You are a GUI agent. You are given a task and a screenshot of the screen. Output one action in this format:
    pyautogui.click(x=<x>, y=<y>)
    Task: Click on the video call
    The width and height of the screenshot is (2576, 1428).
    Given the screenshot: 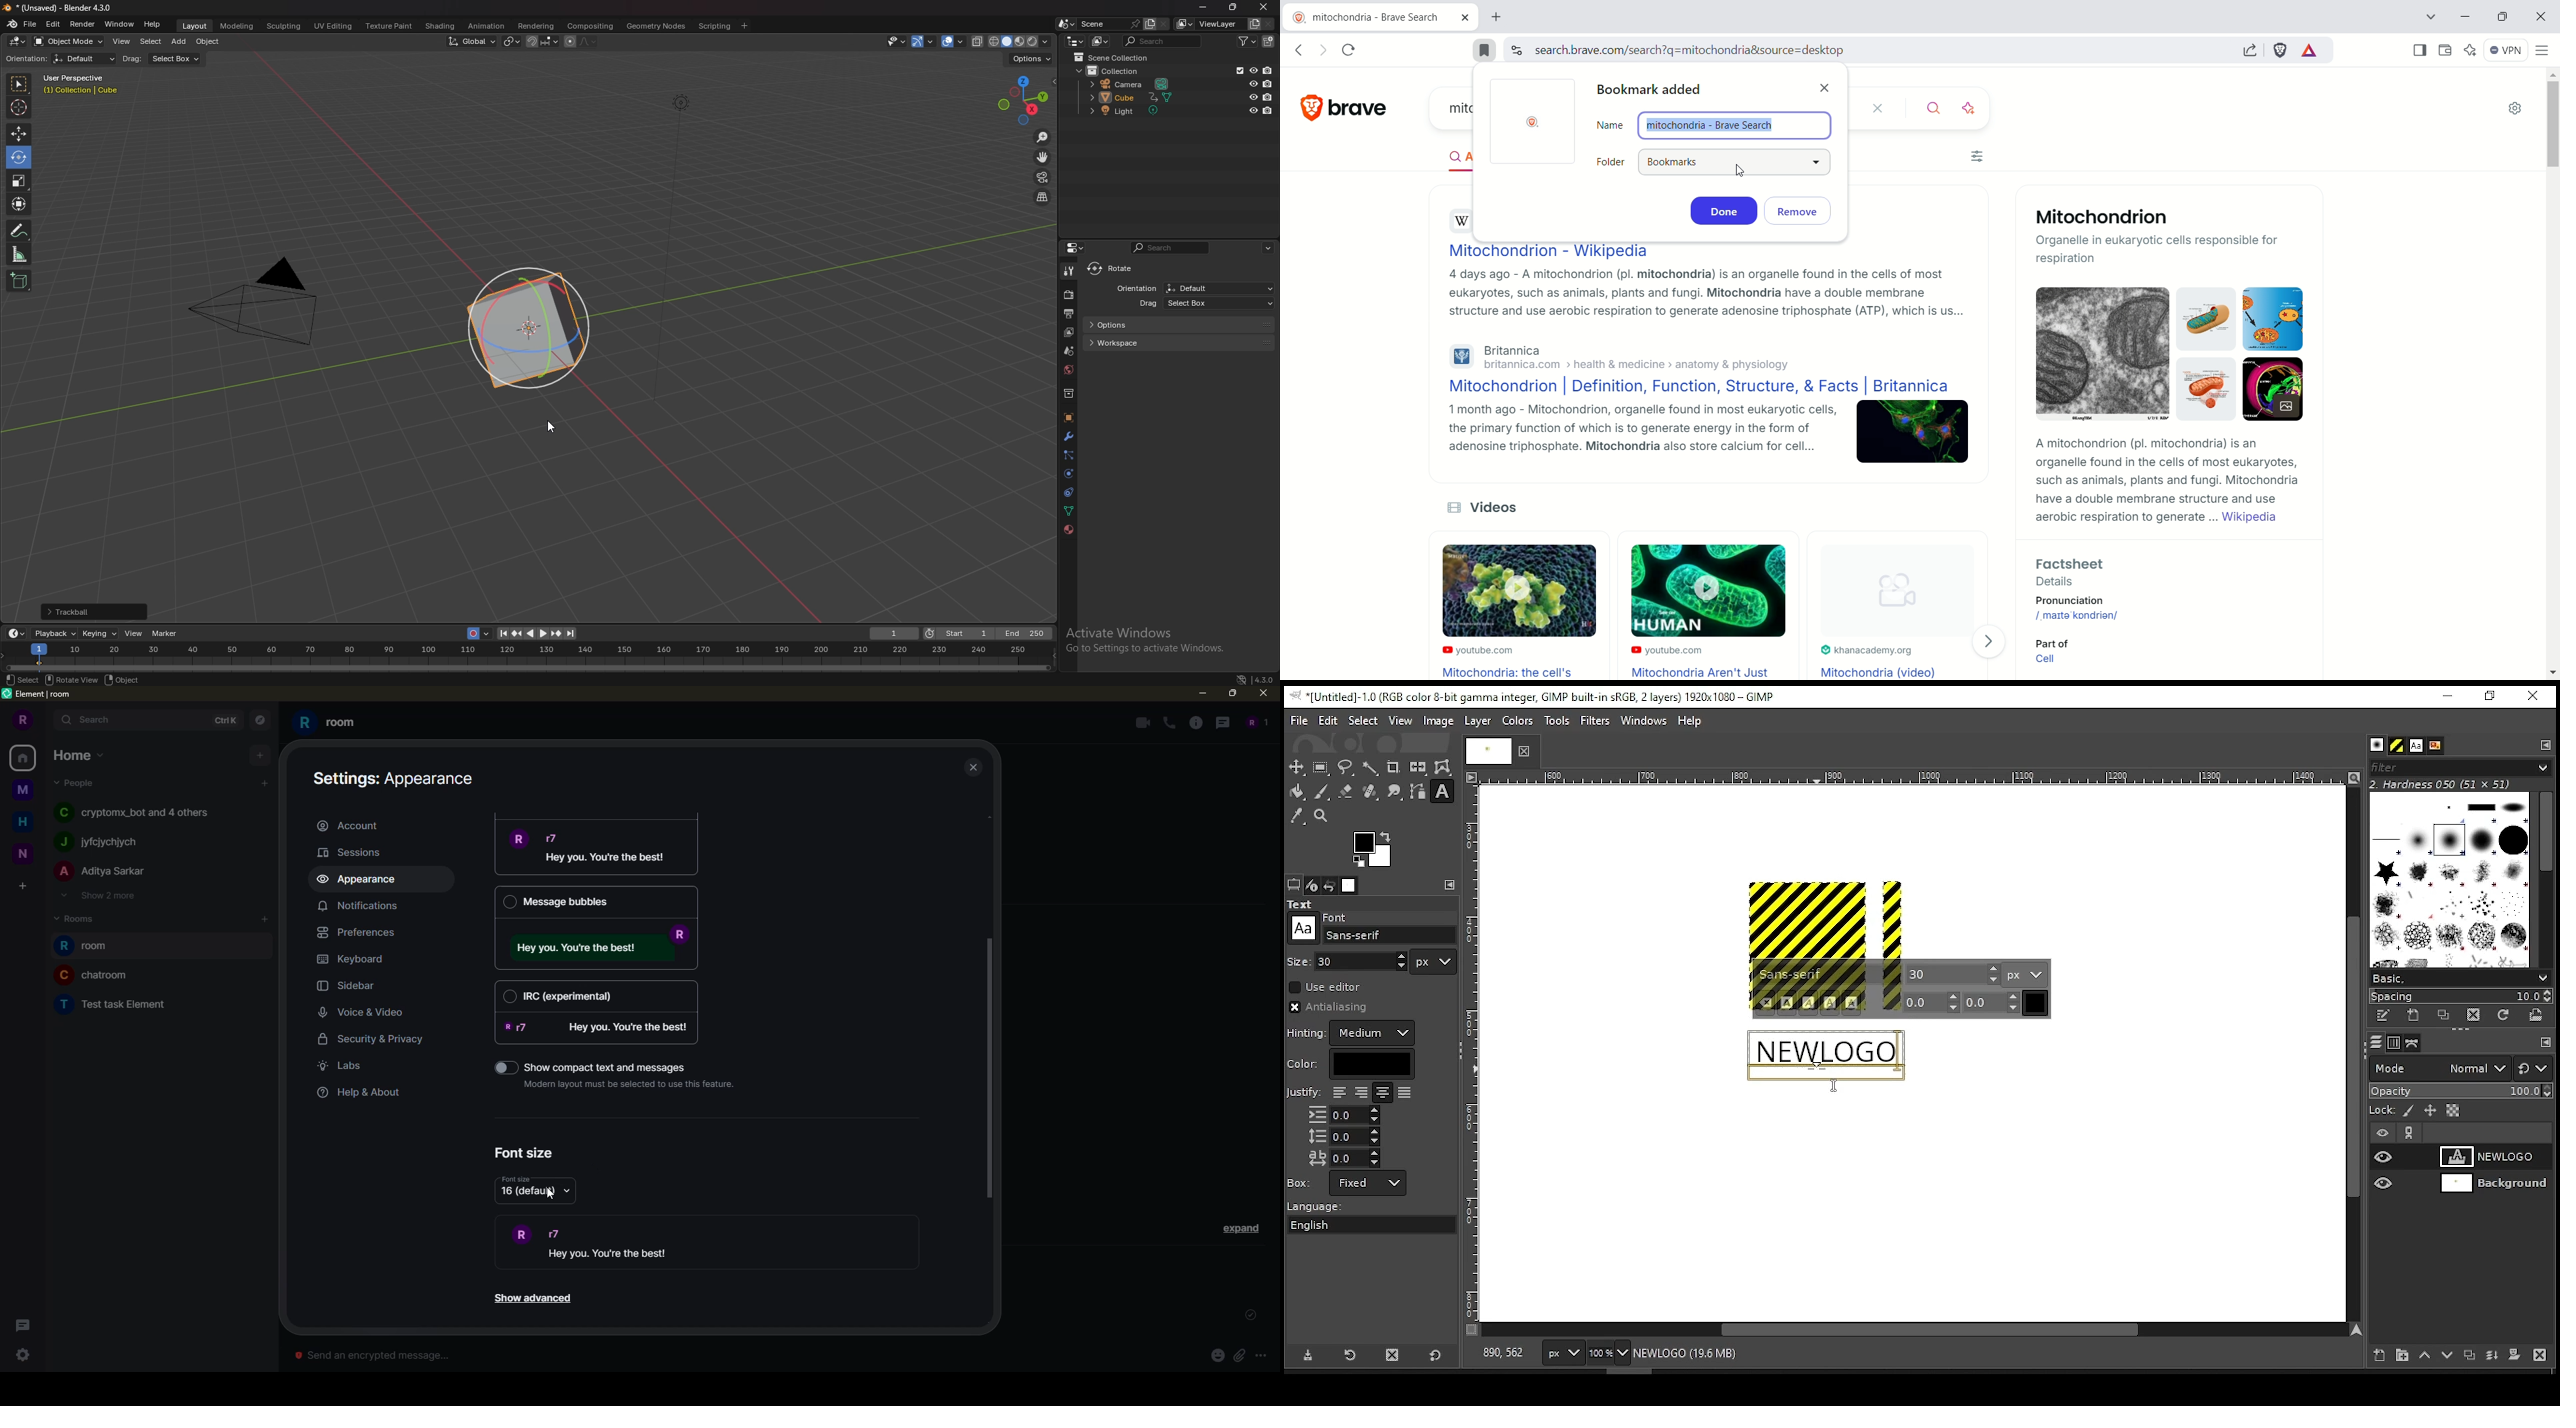 What is the action you would take?
    pyautogui.click(x=1140, y=723)
    